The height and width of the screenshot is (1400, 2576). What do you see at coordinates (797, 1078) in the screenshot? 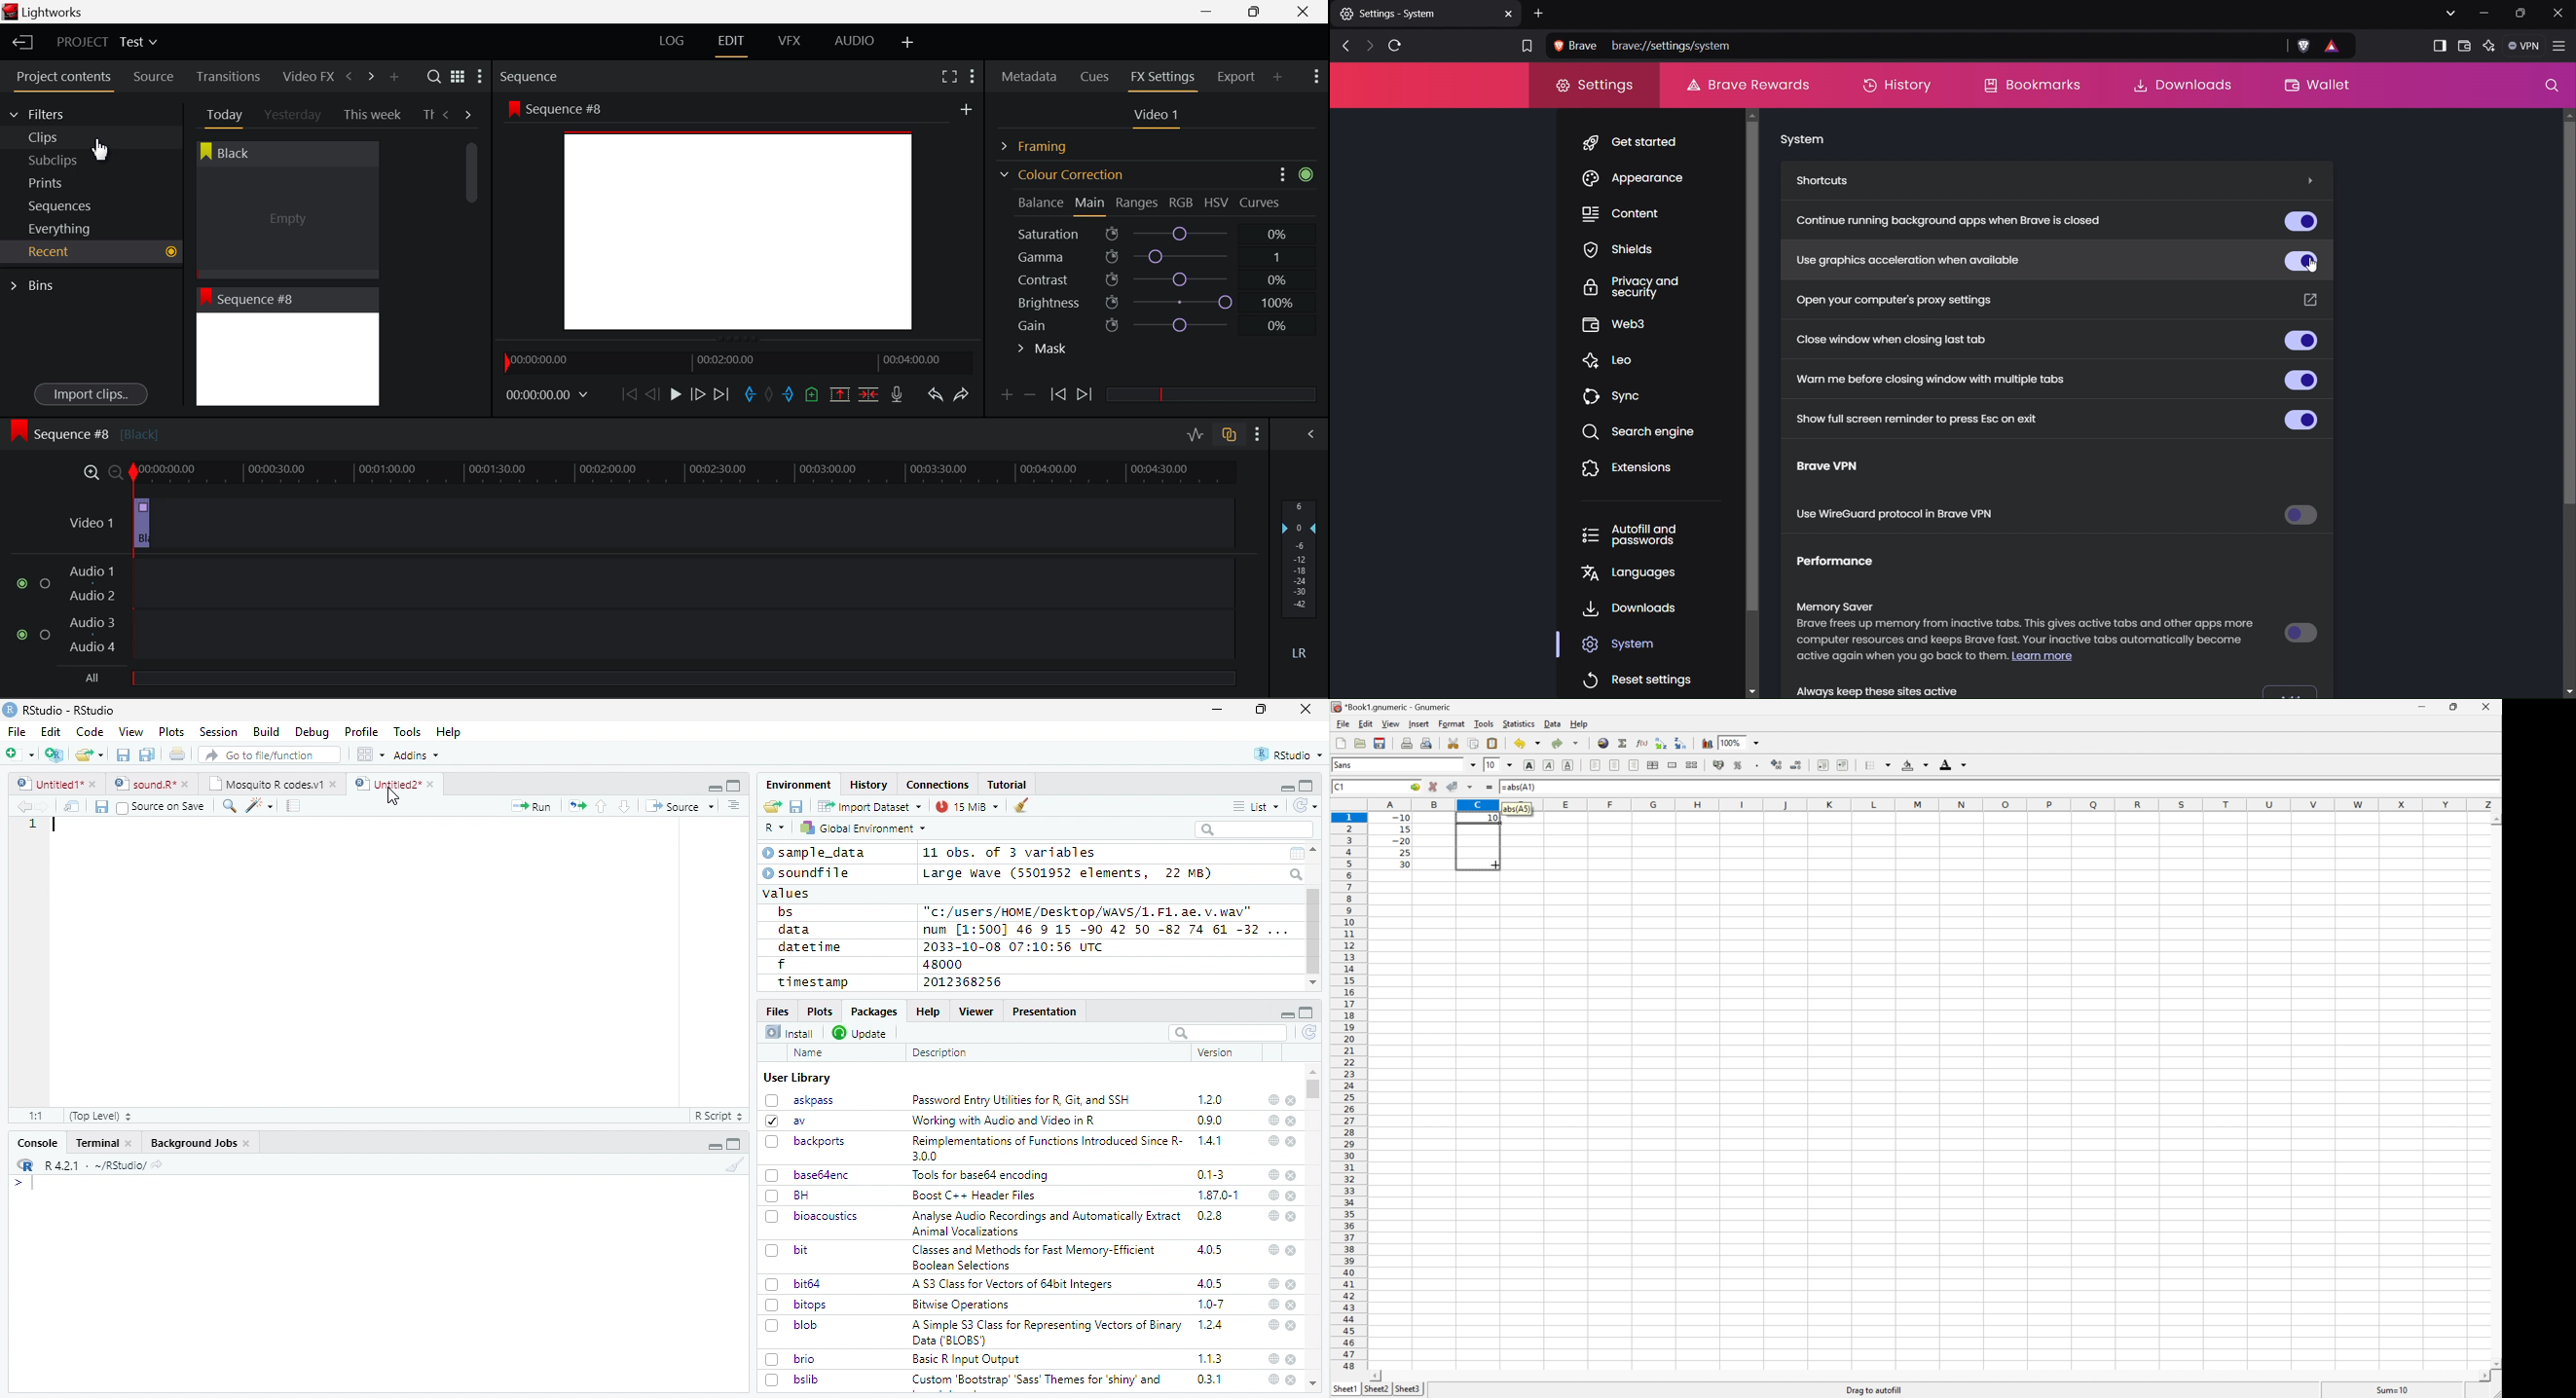
I see `User Library` at bounding box center [797, 1078].